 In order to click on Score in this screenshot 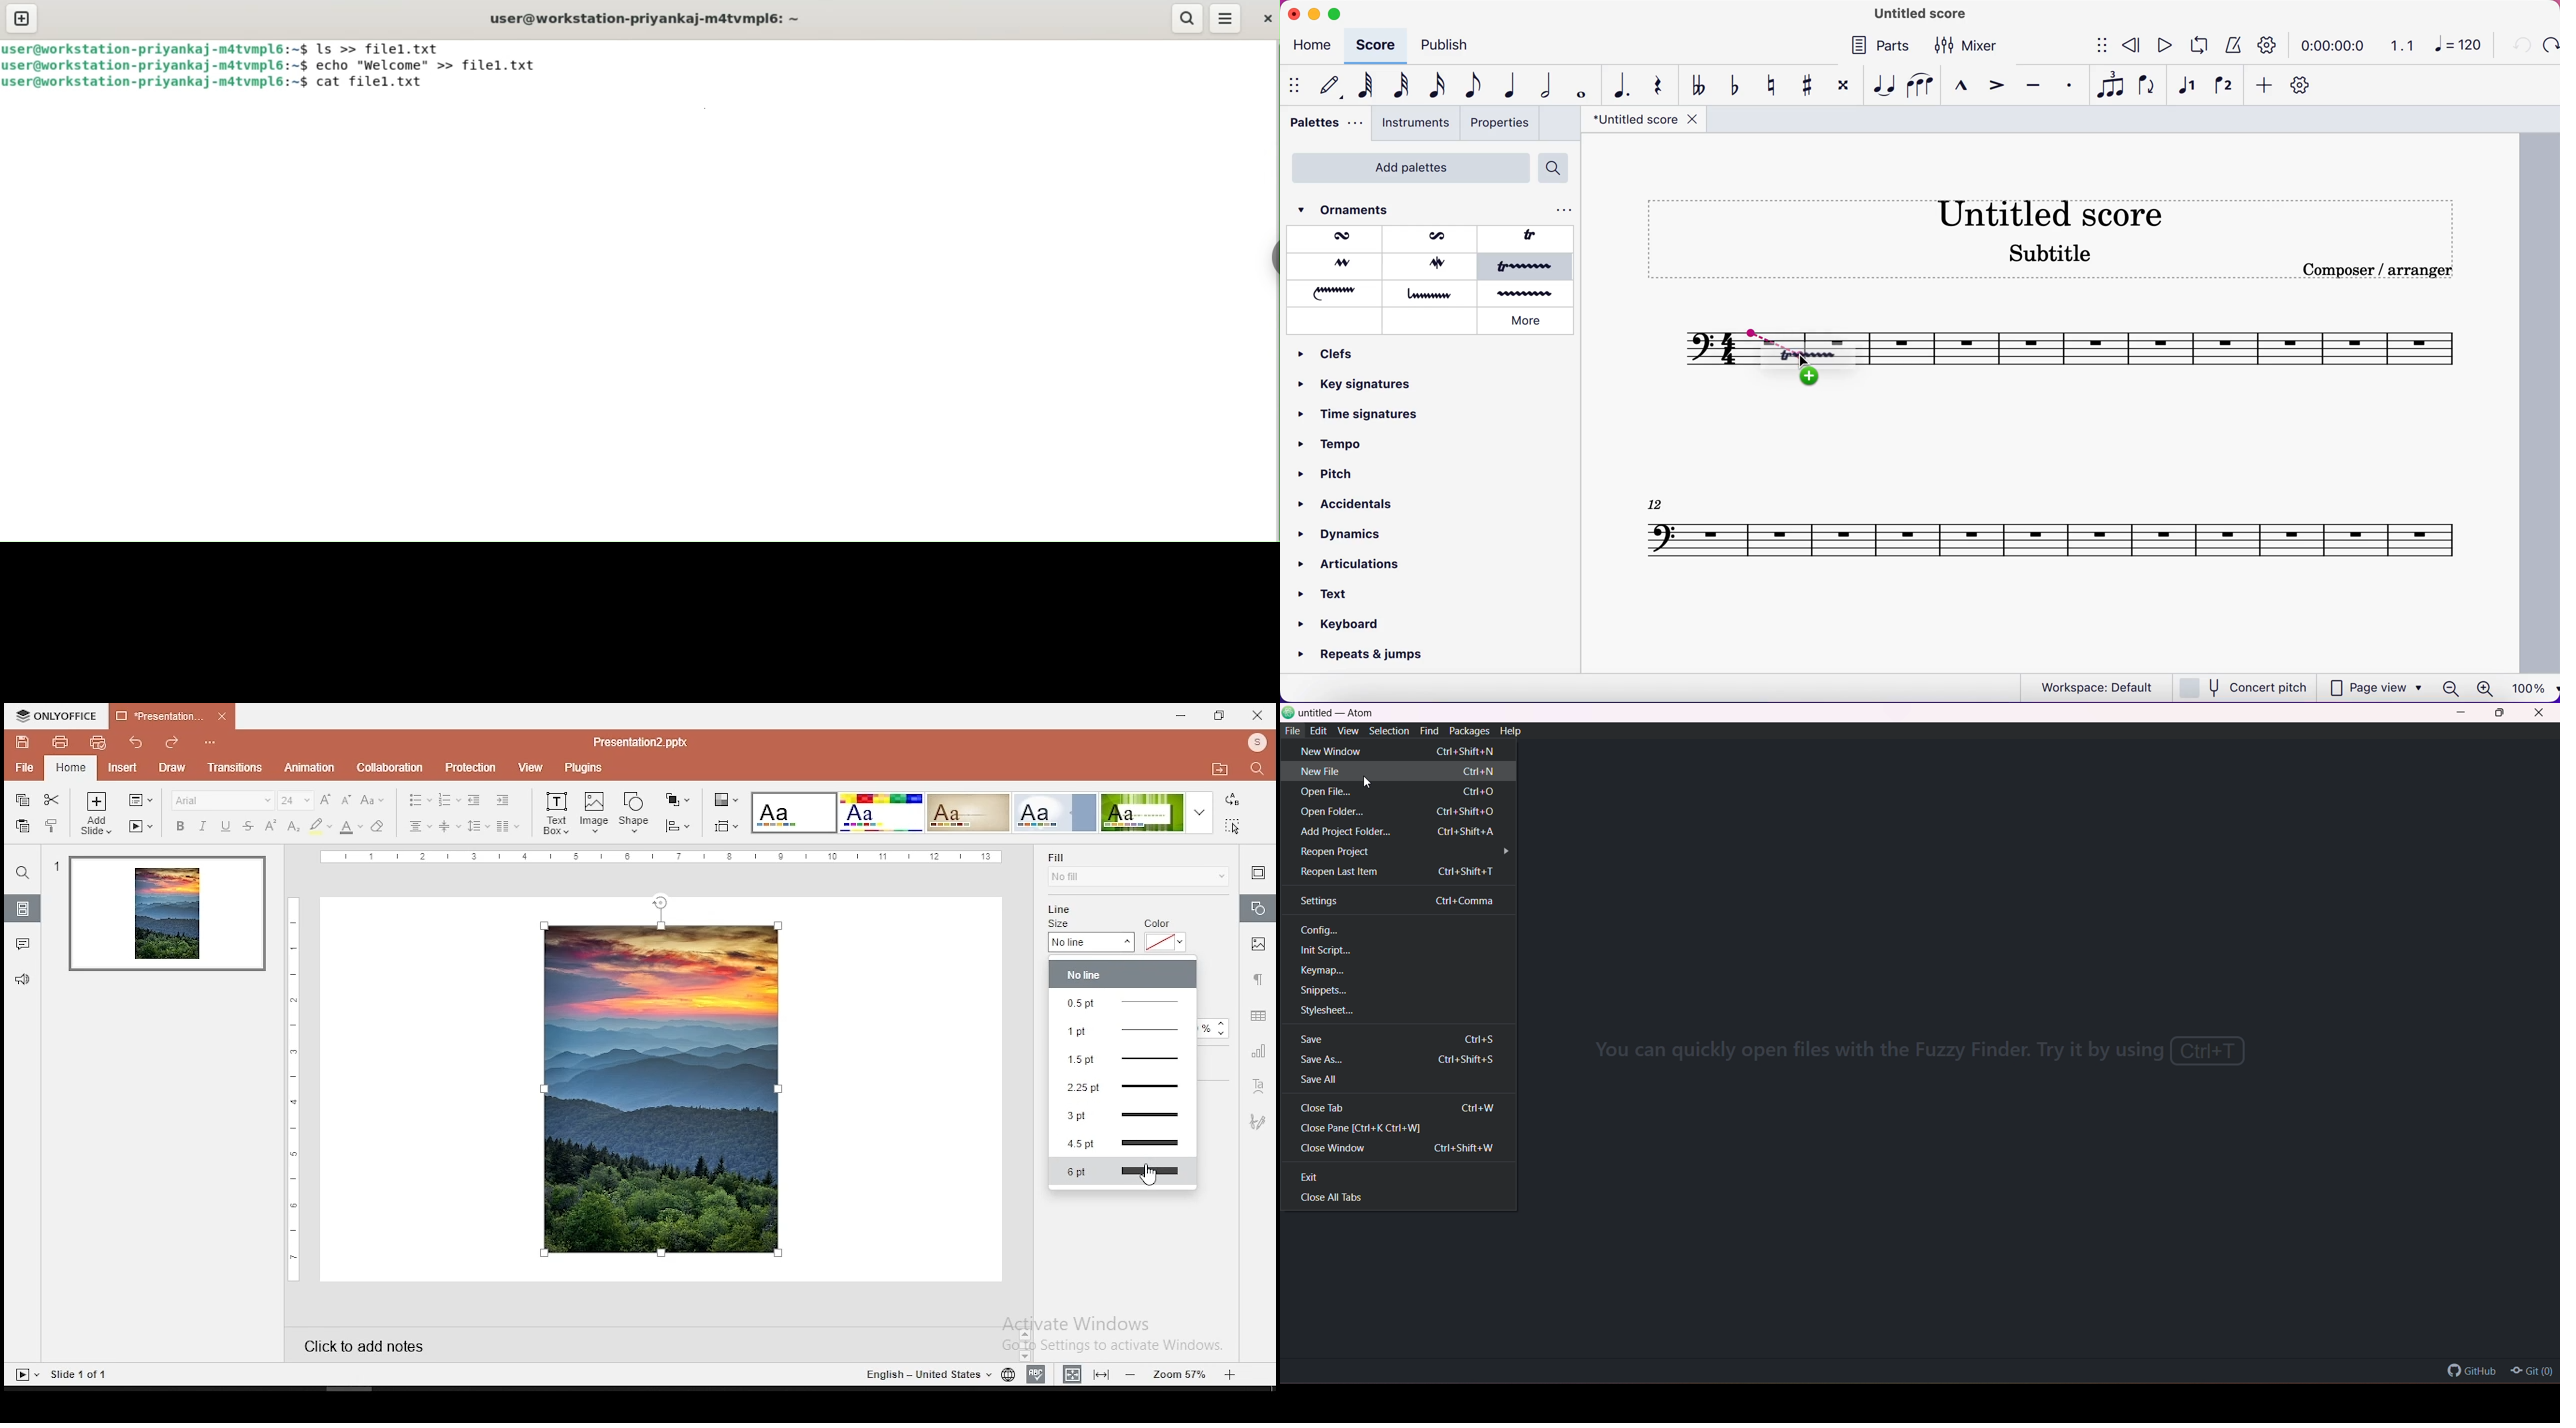, I will do `click(2051, 531)`.